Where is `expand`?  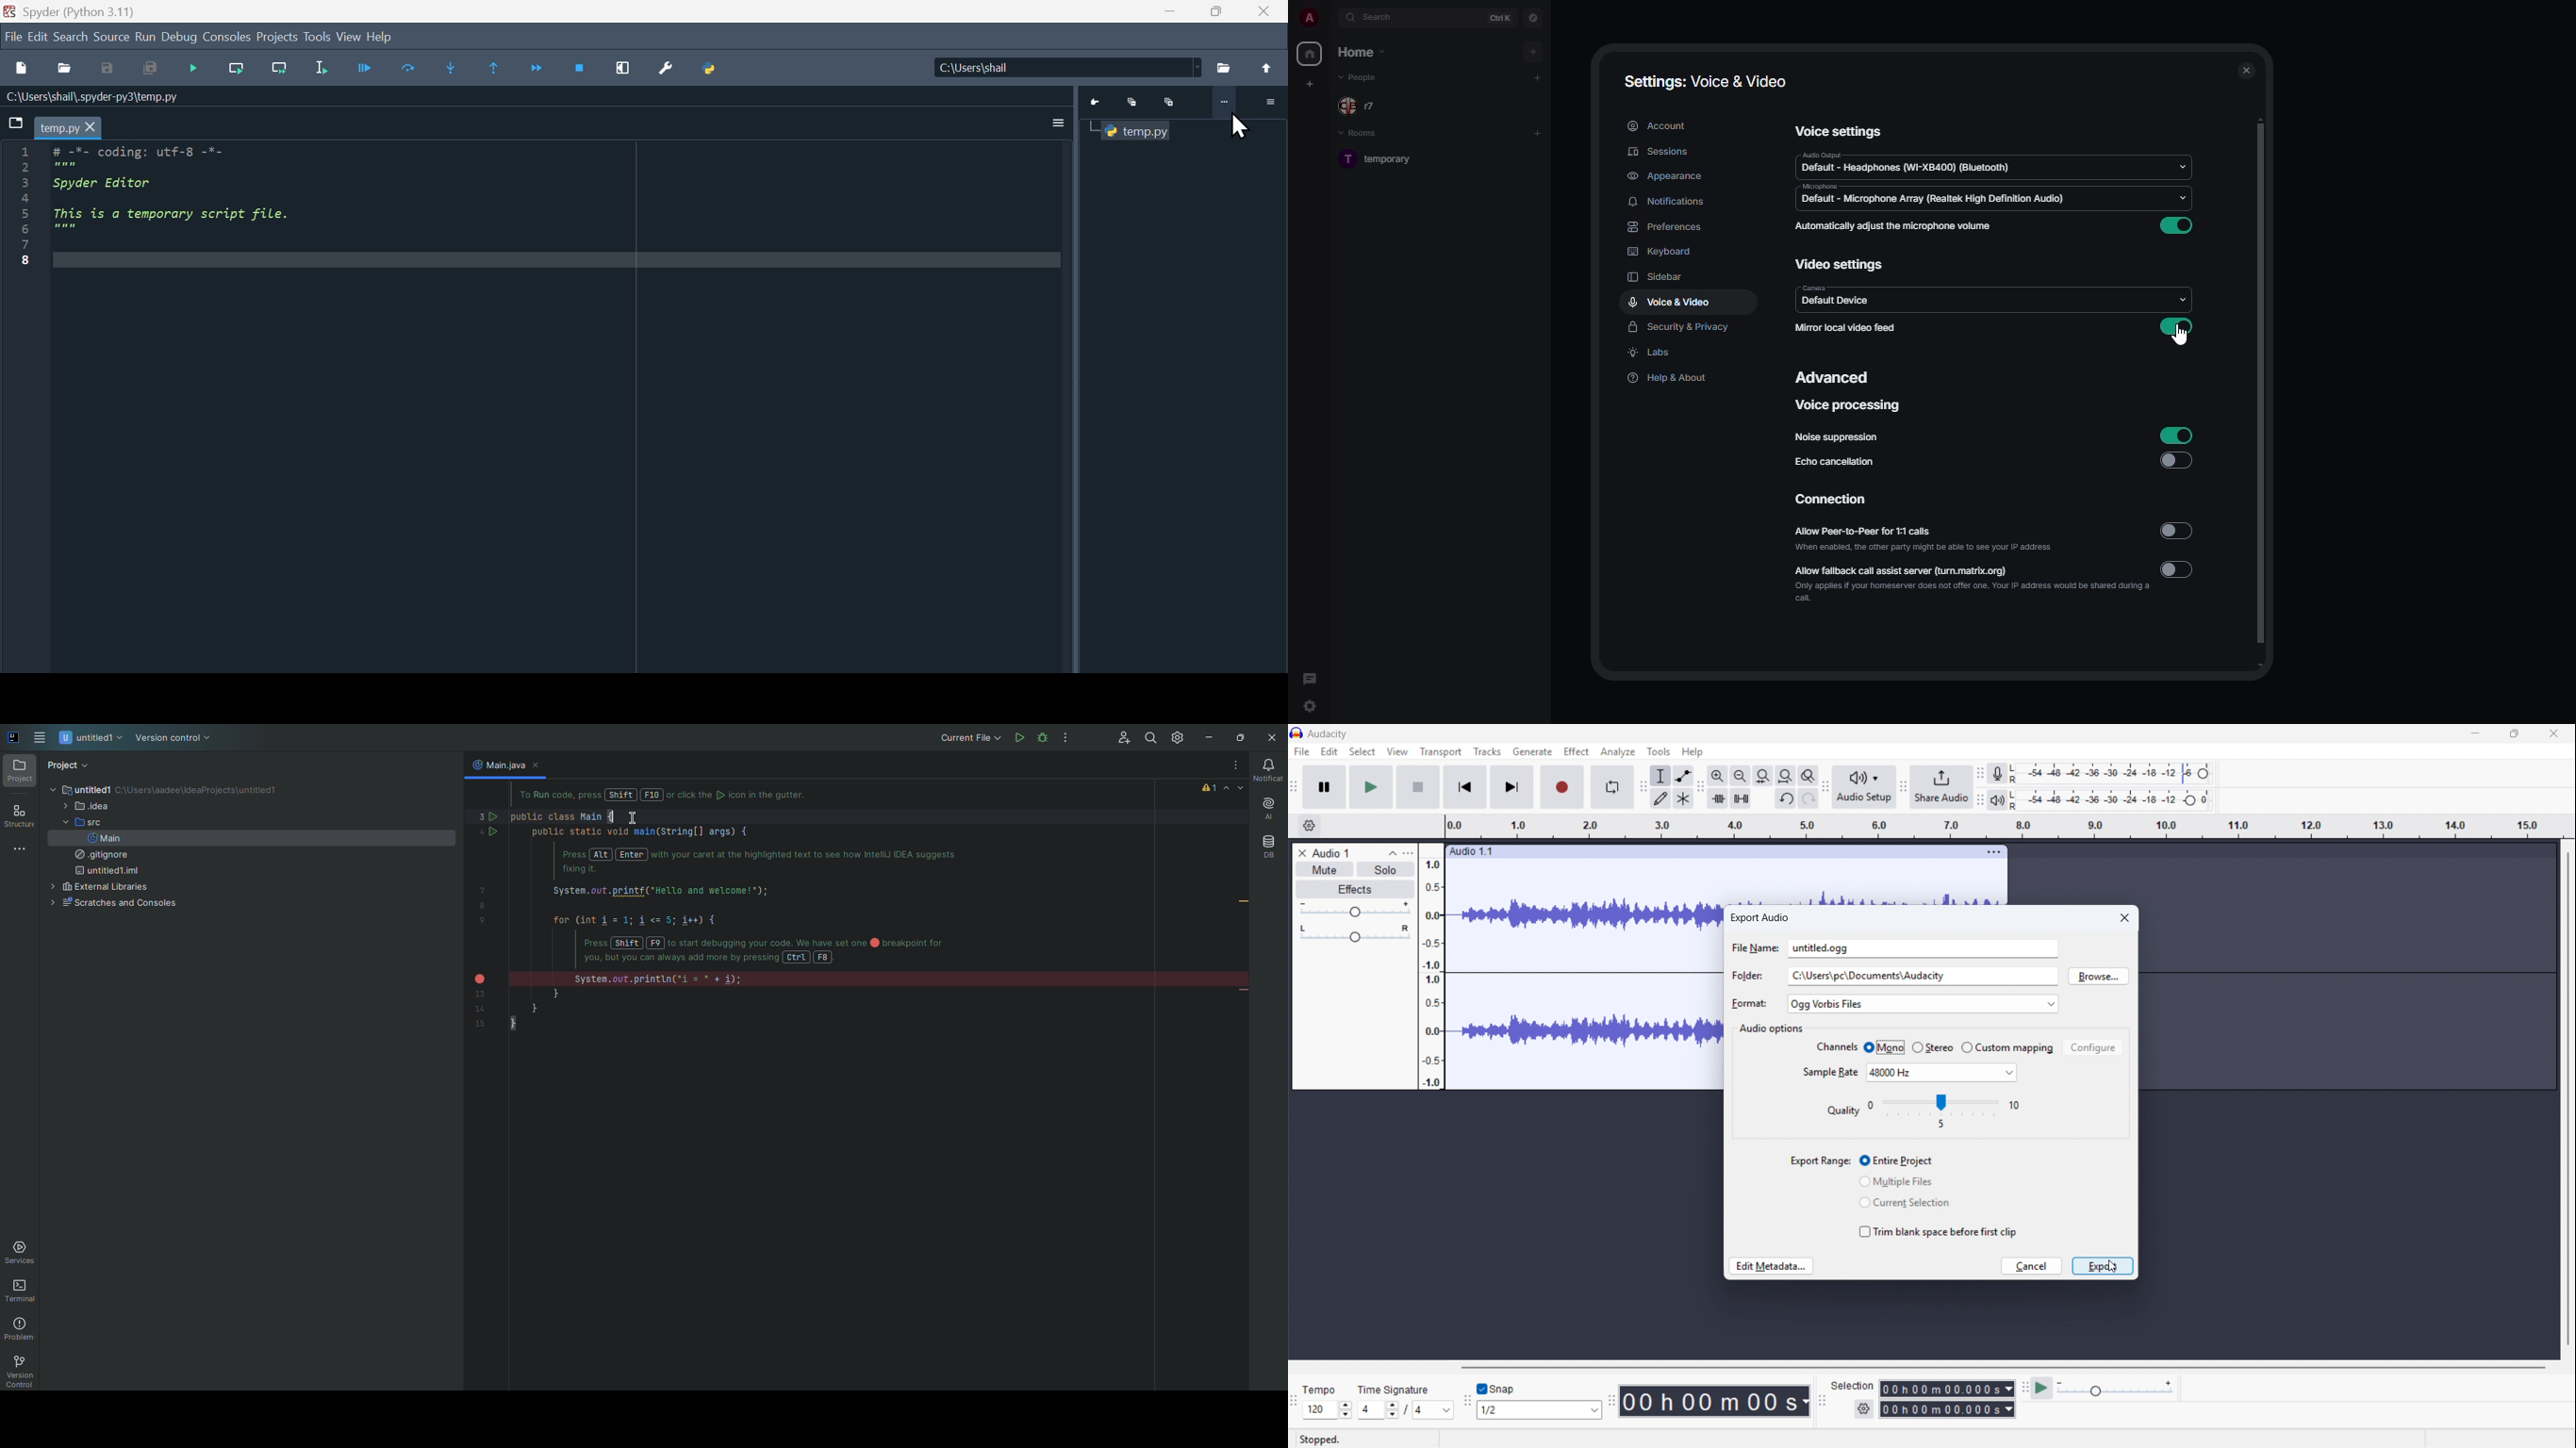
expand is located at coordinates (1330, 19).